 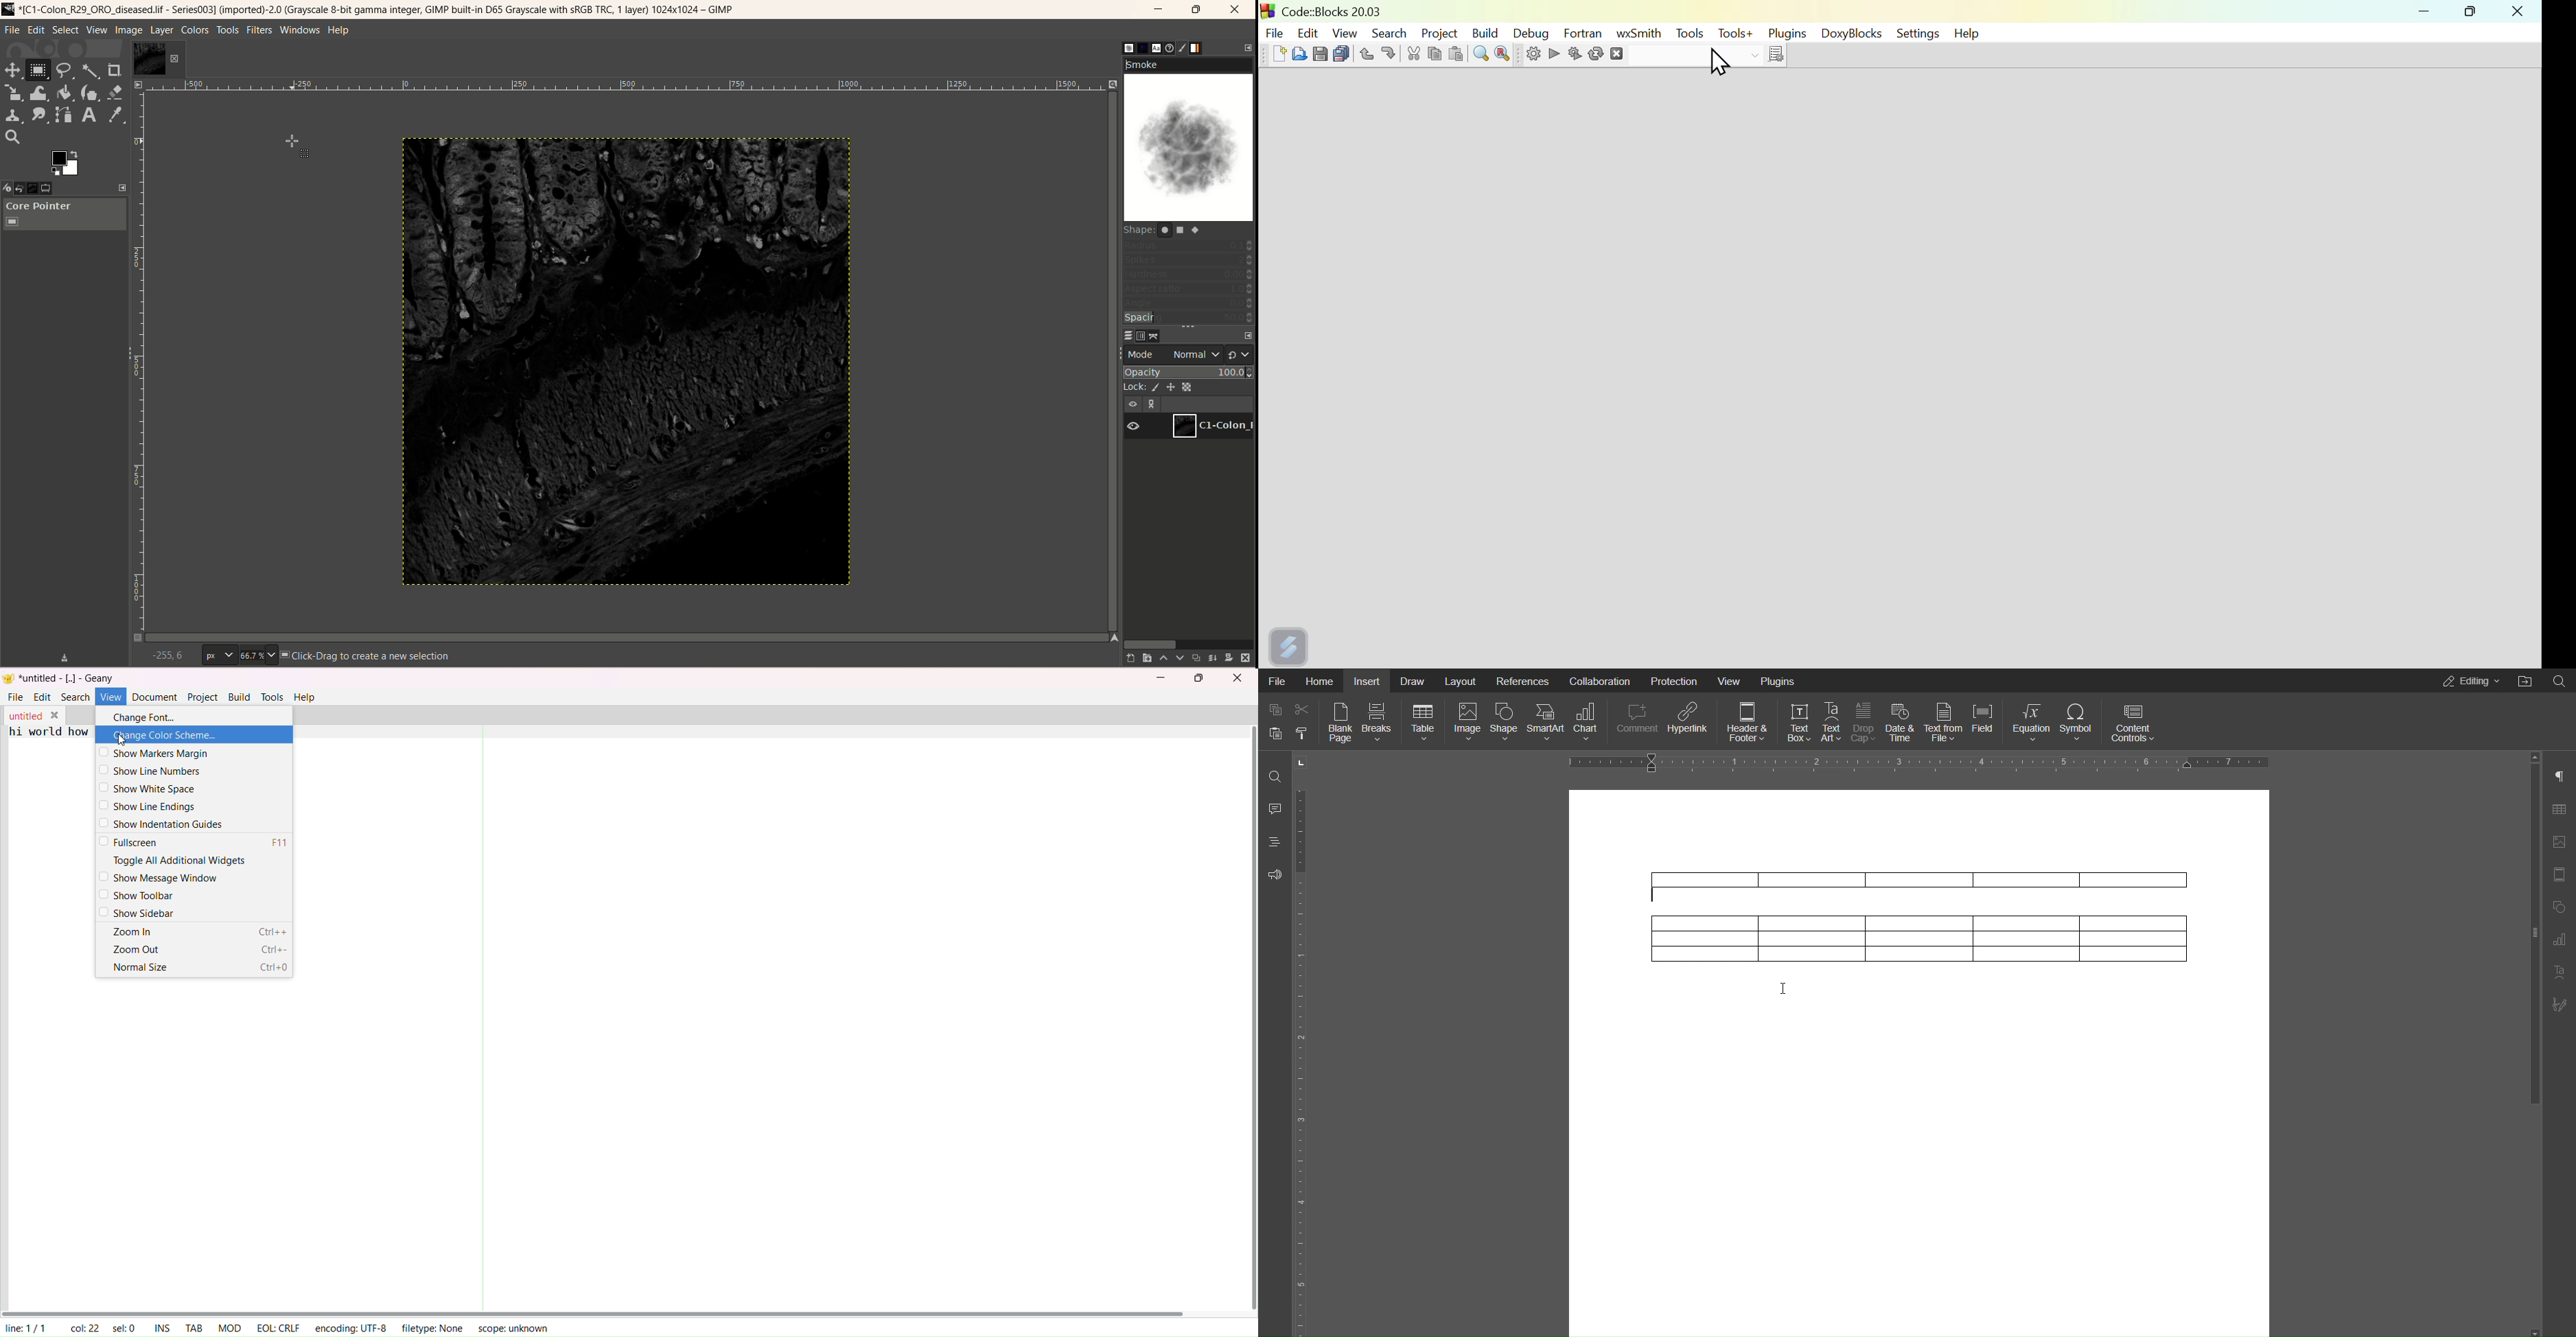 What do you see at coordinates (1242, 9) in the screenshot?
I see `close` at bounding box center [1242, 9].